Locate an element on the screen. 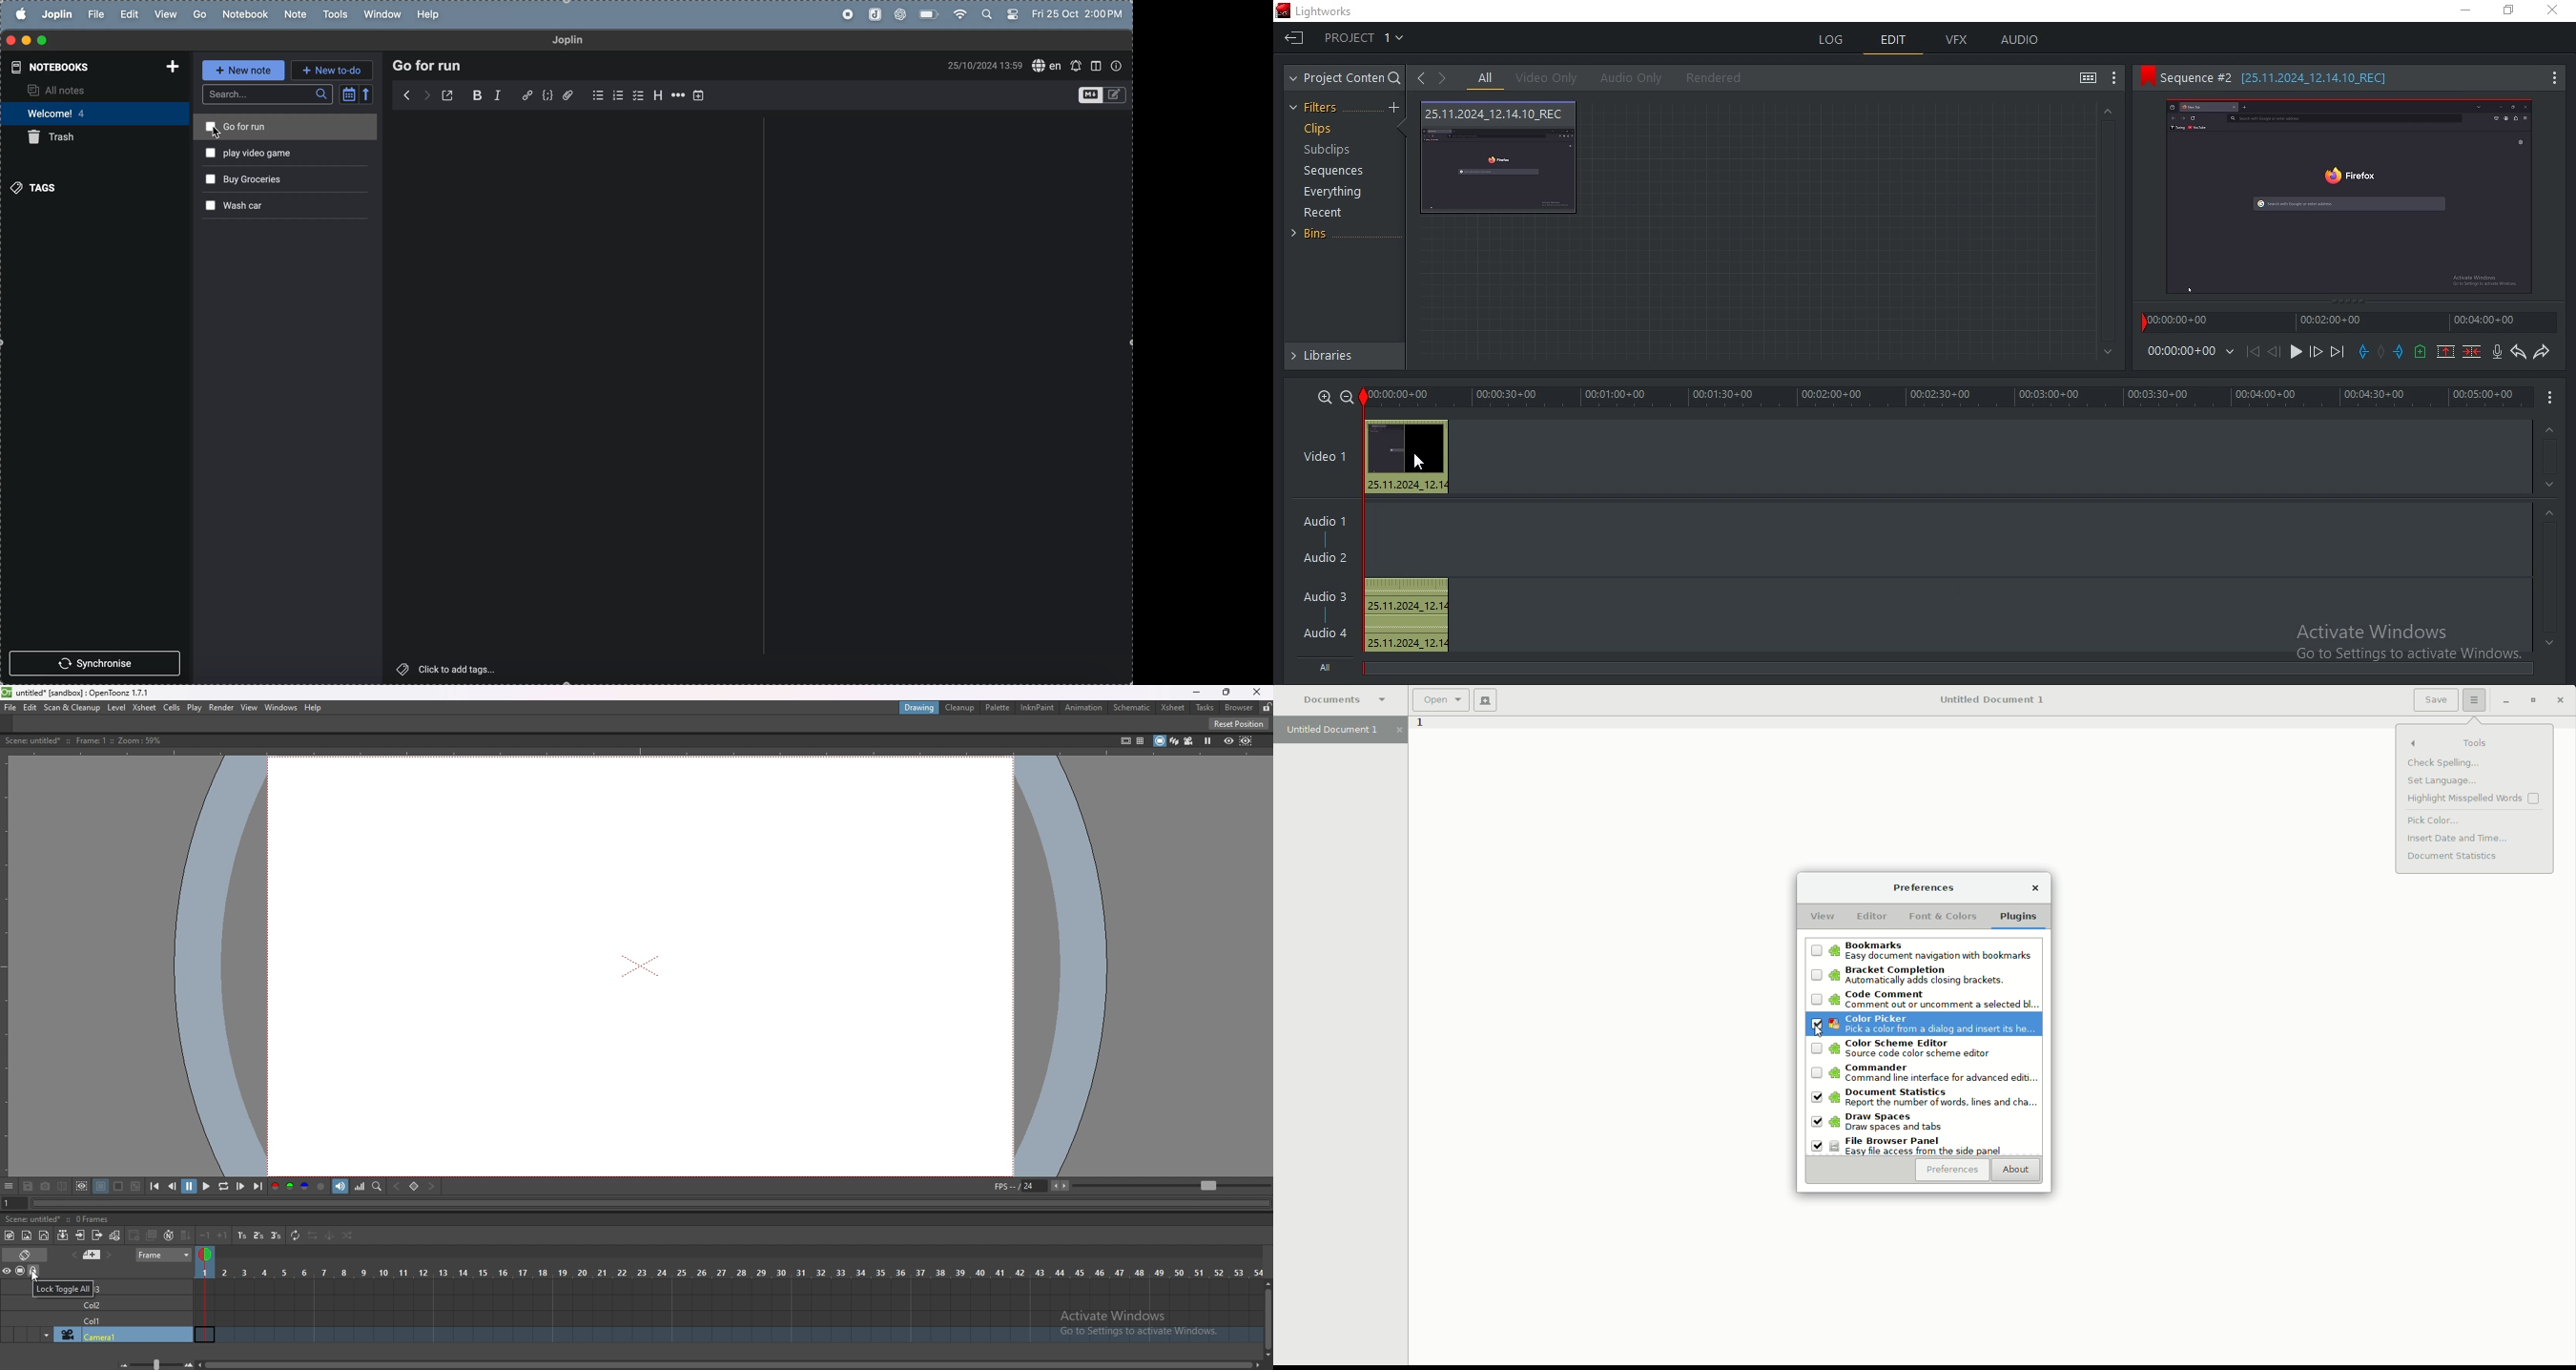 The image size is (2576, 1372). record is located at coordinates (846, 15).